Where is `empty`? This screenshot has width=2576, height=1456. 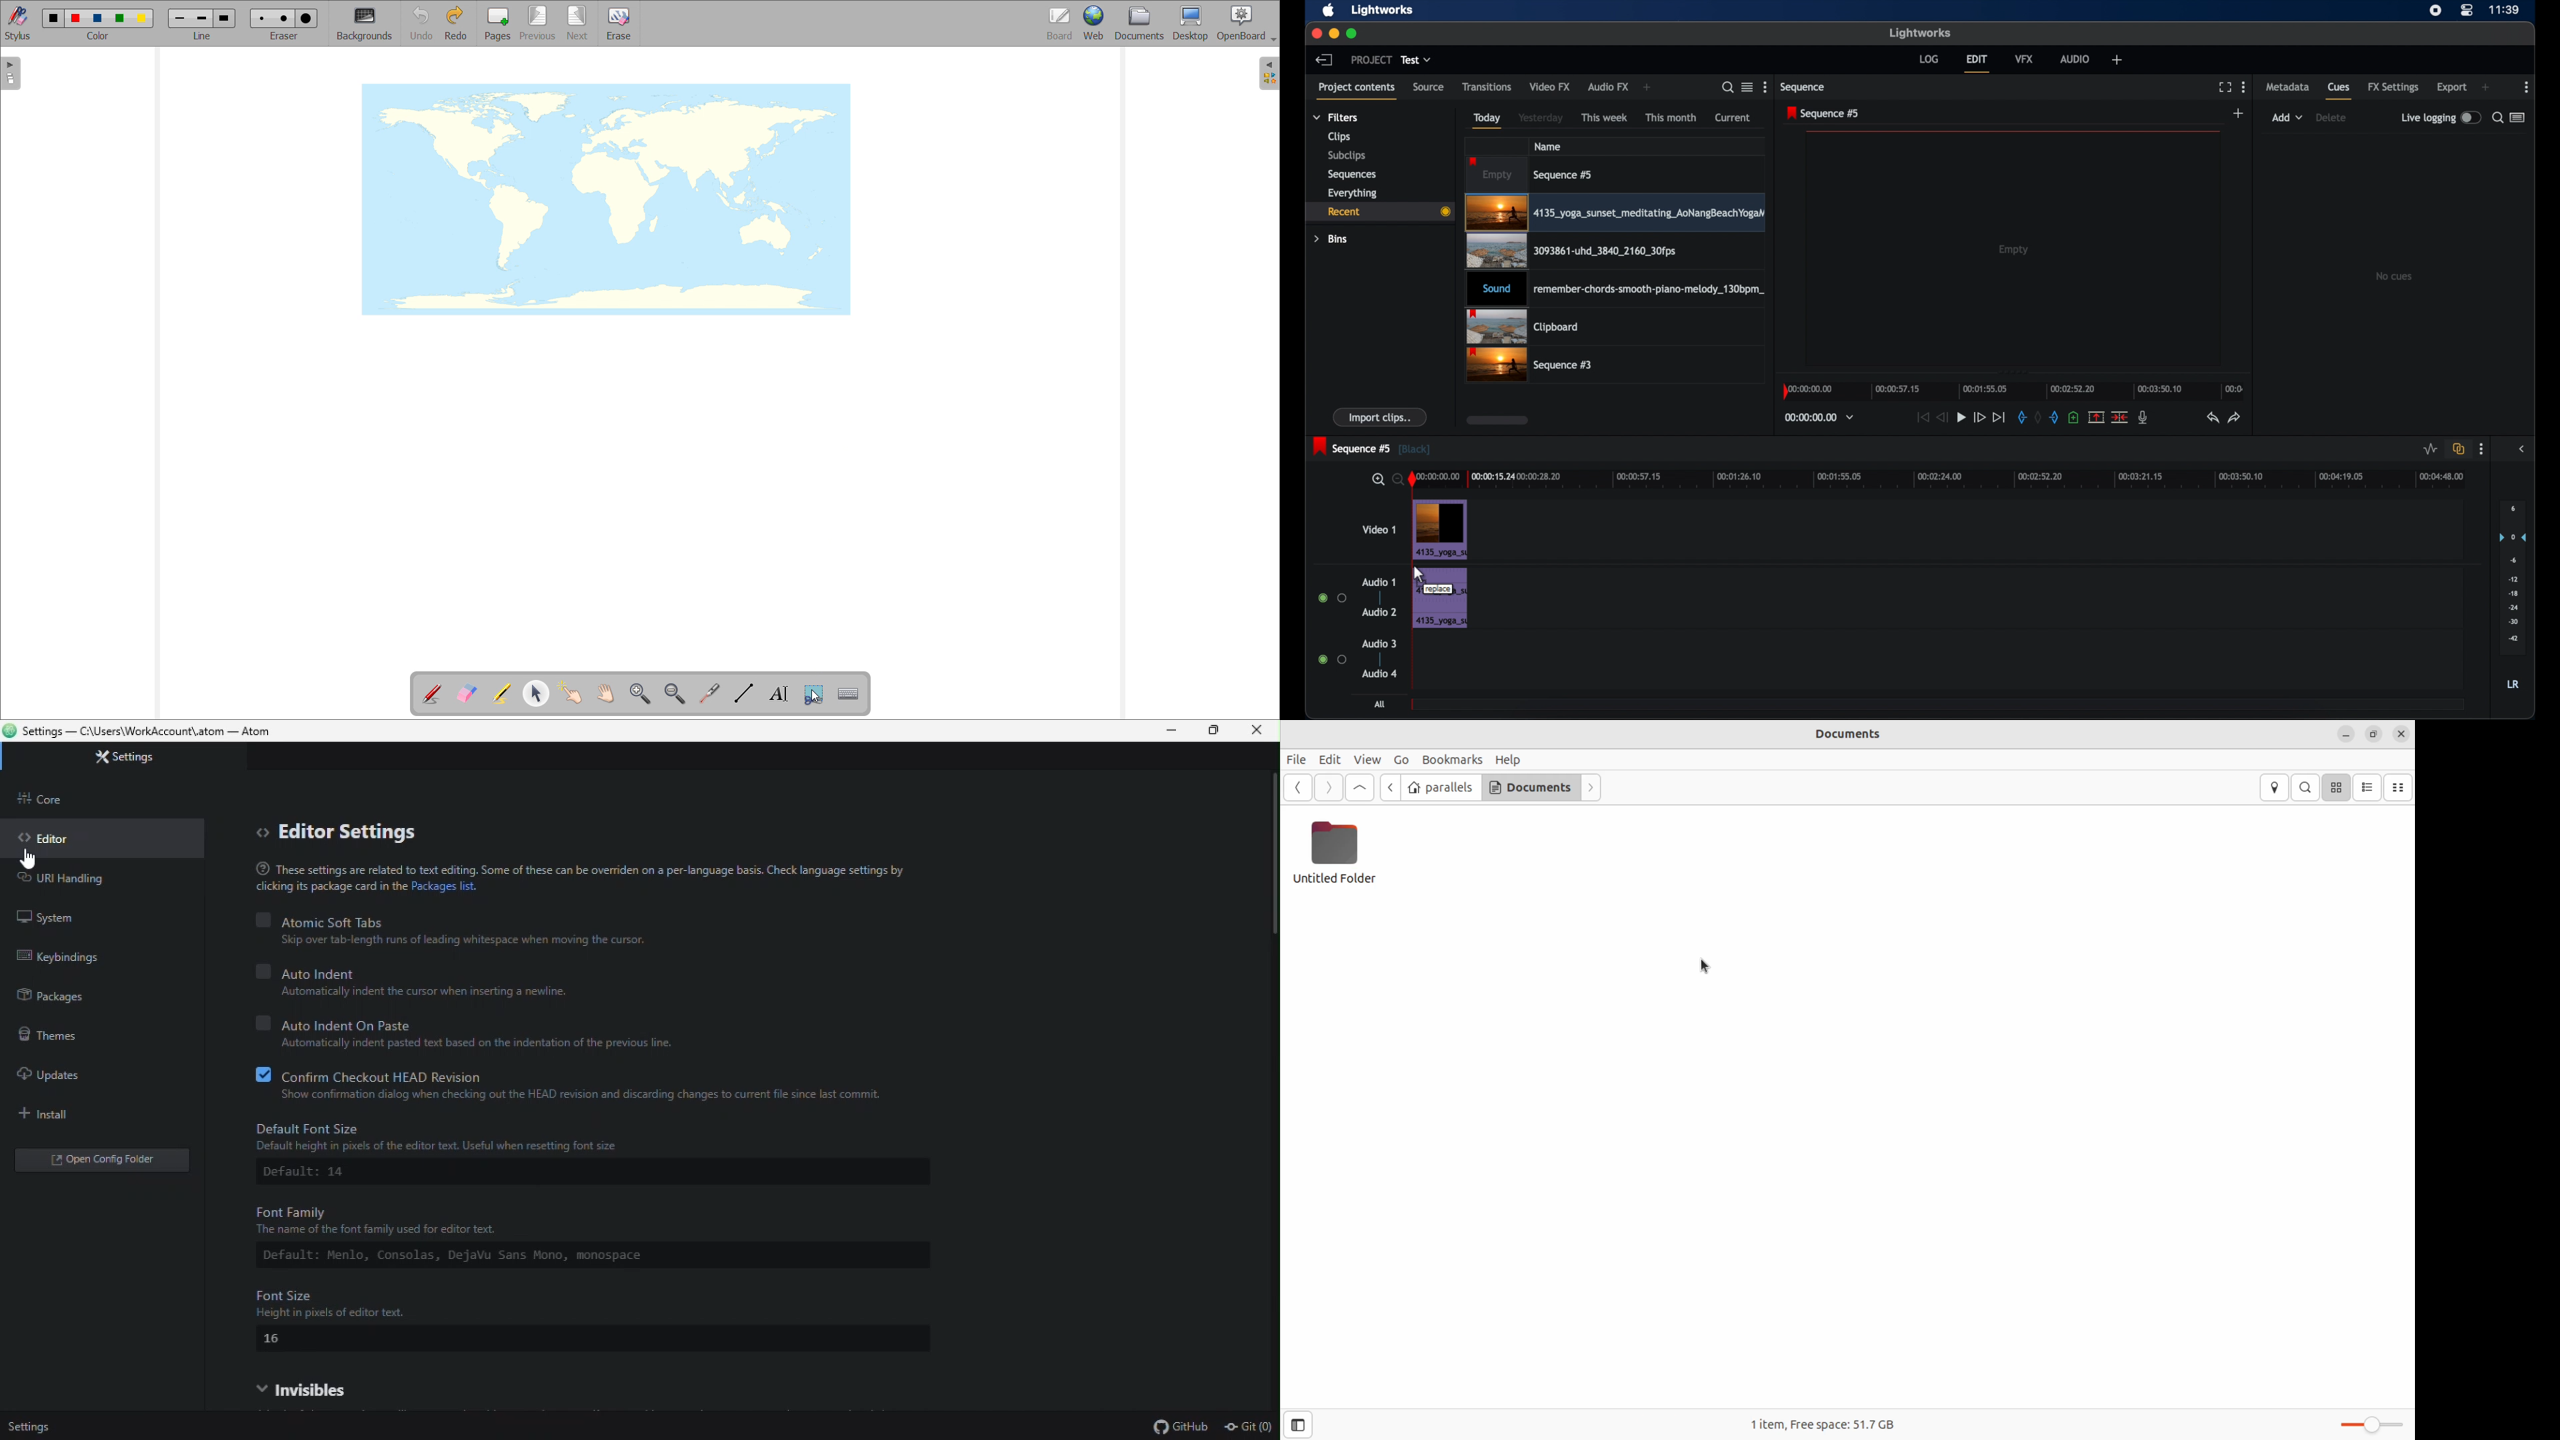
empty is located at coordinates (2015, 249).